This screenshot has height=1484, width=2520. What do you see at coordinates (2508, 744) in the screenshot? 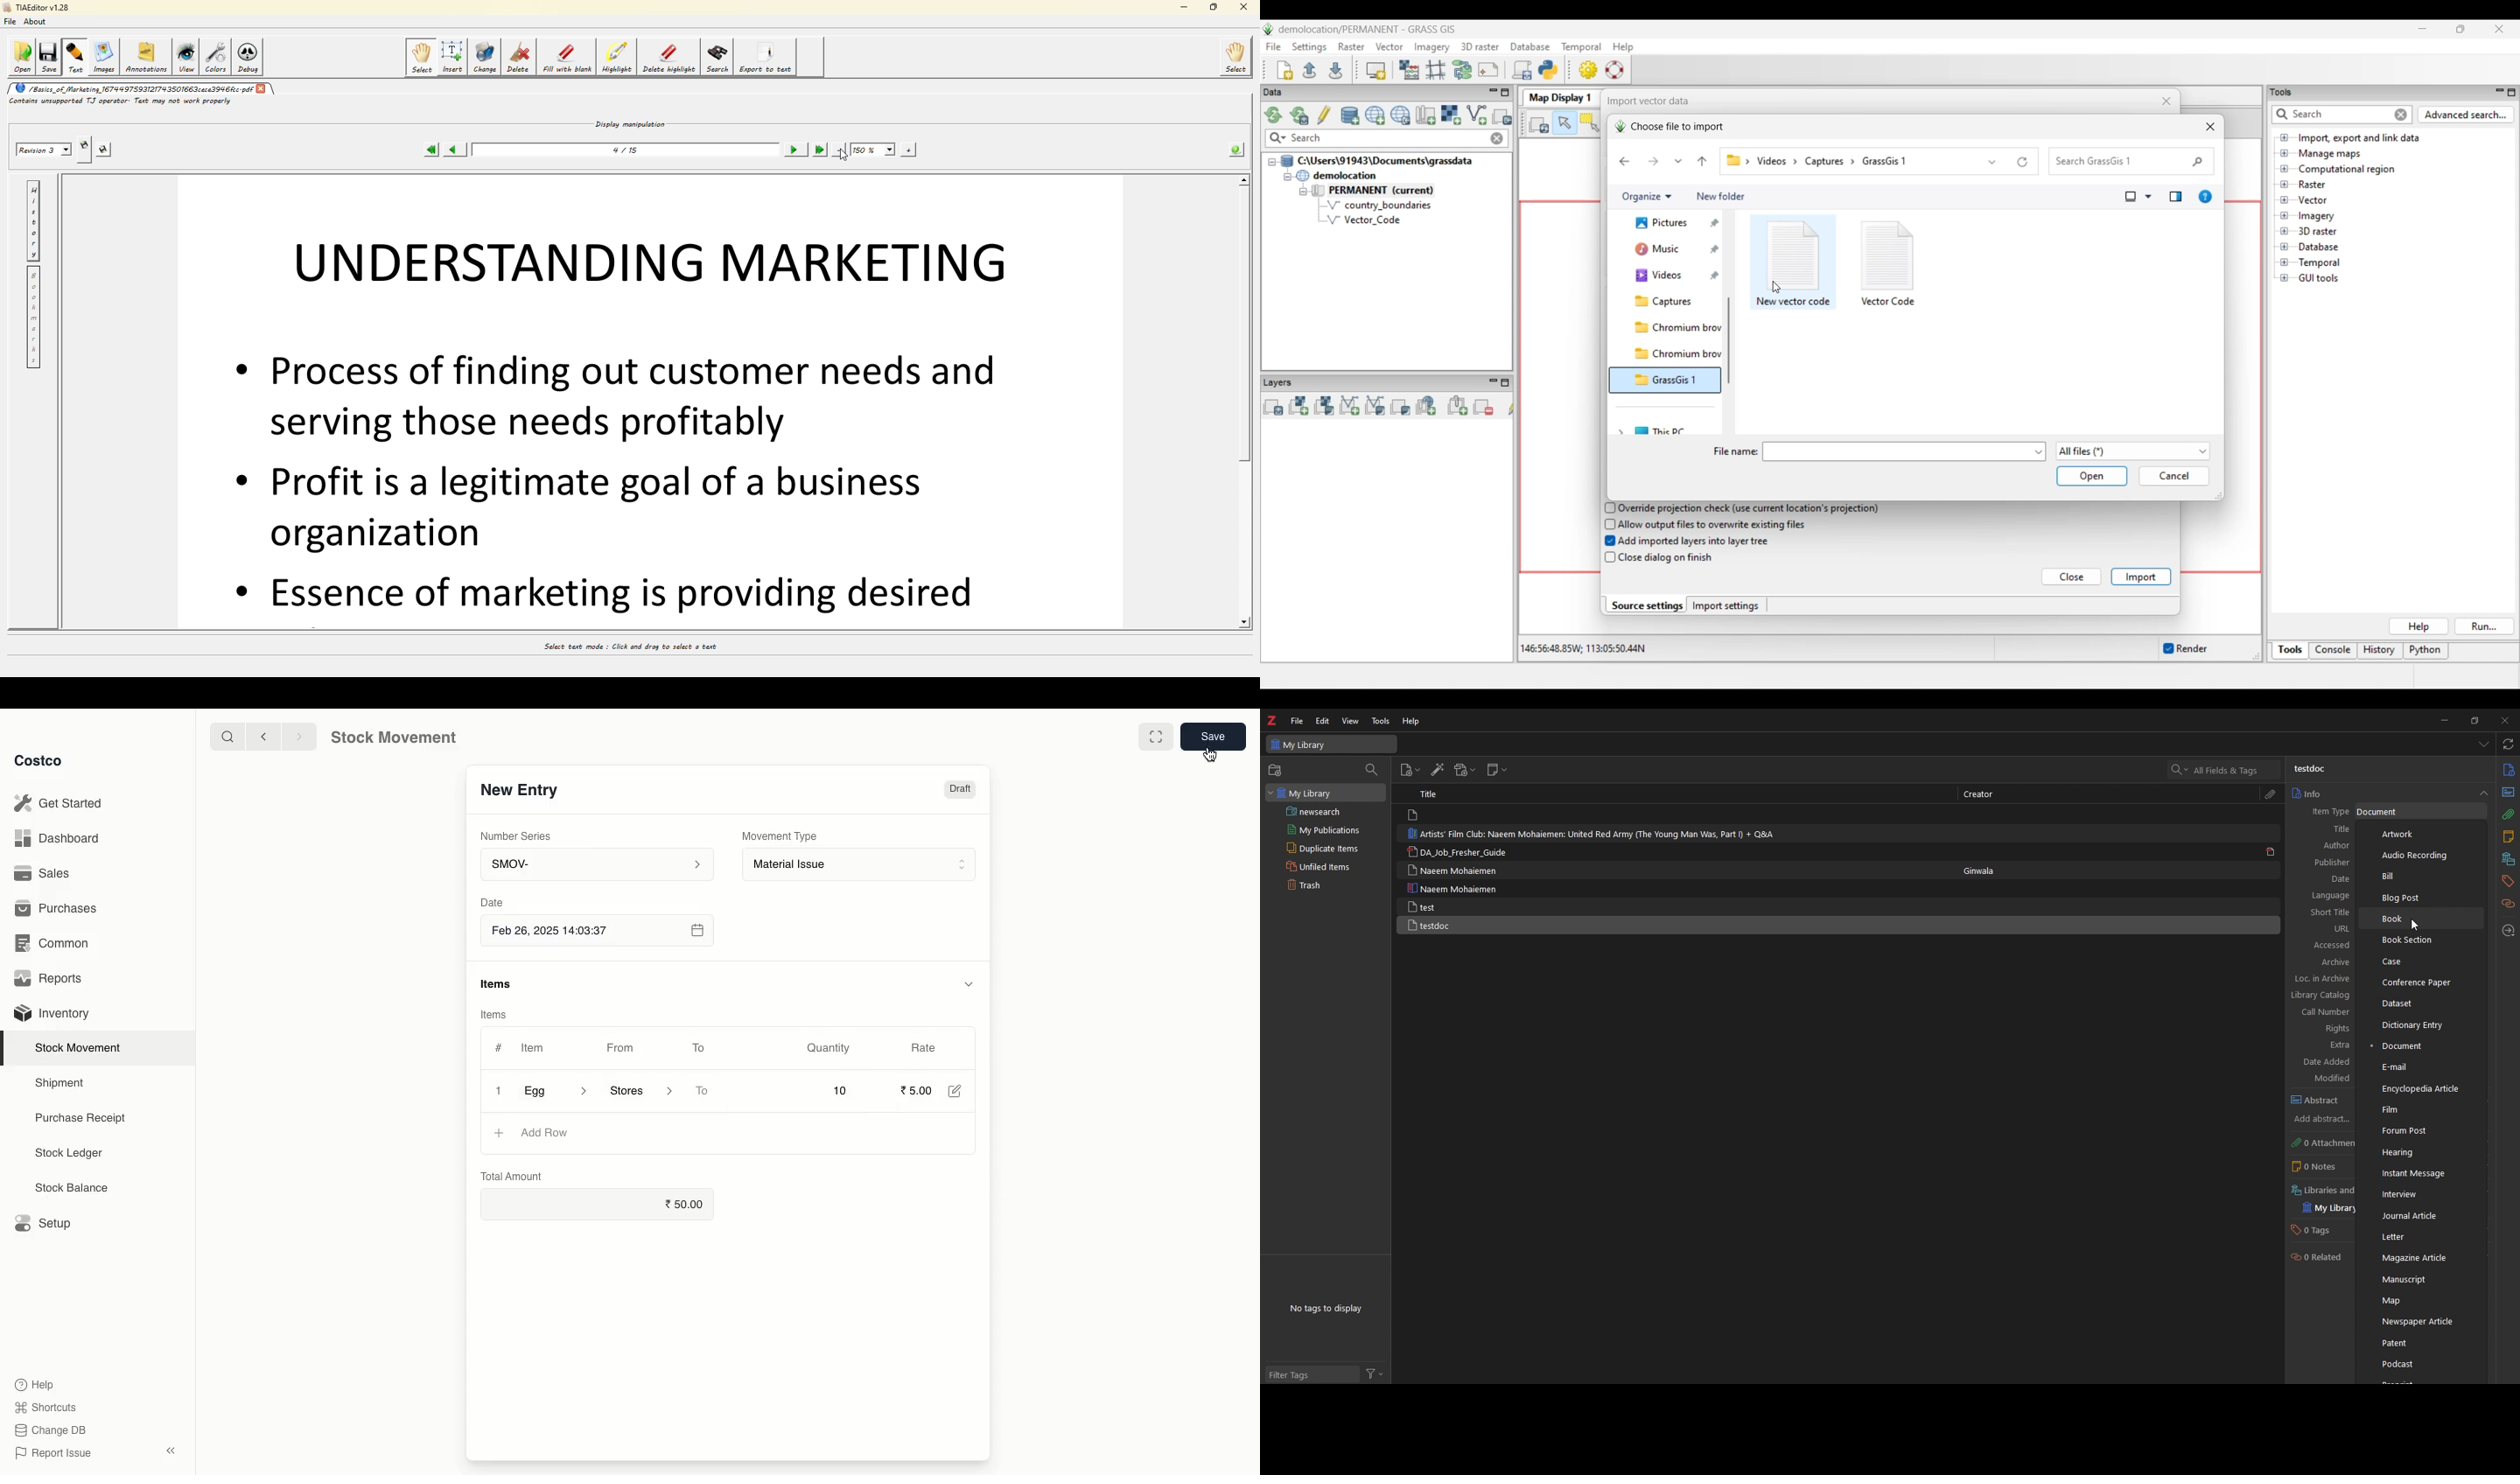
I see `sync with zotero.org` at bounding box center [2508, 744].